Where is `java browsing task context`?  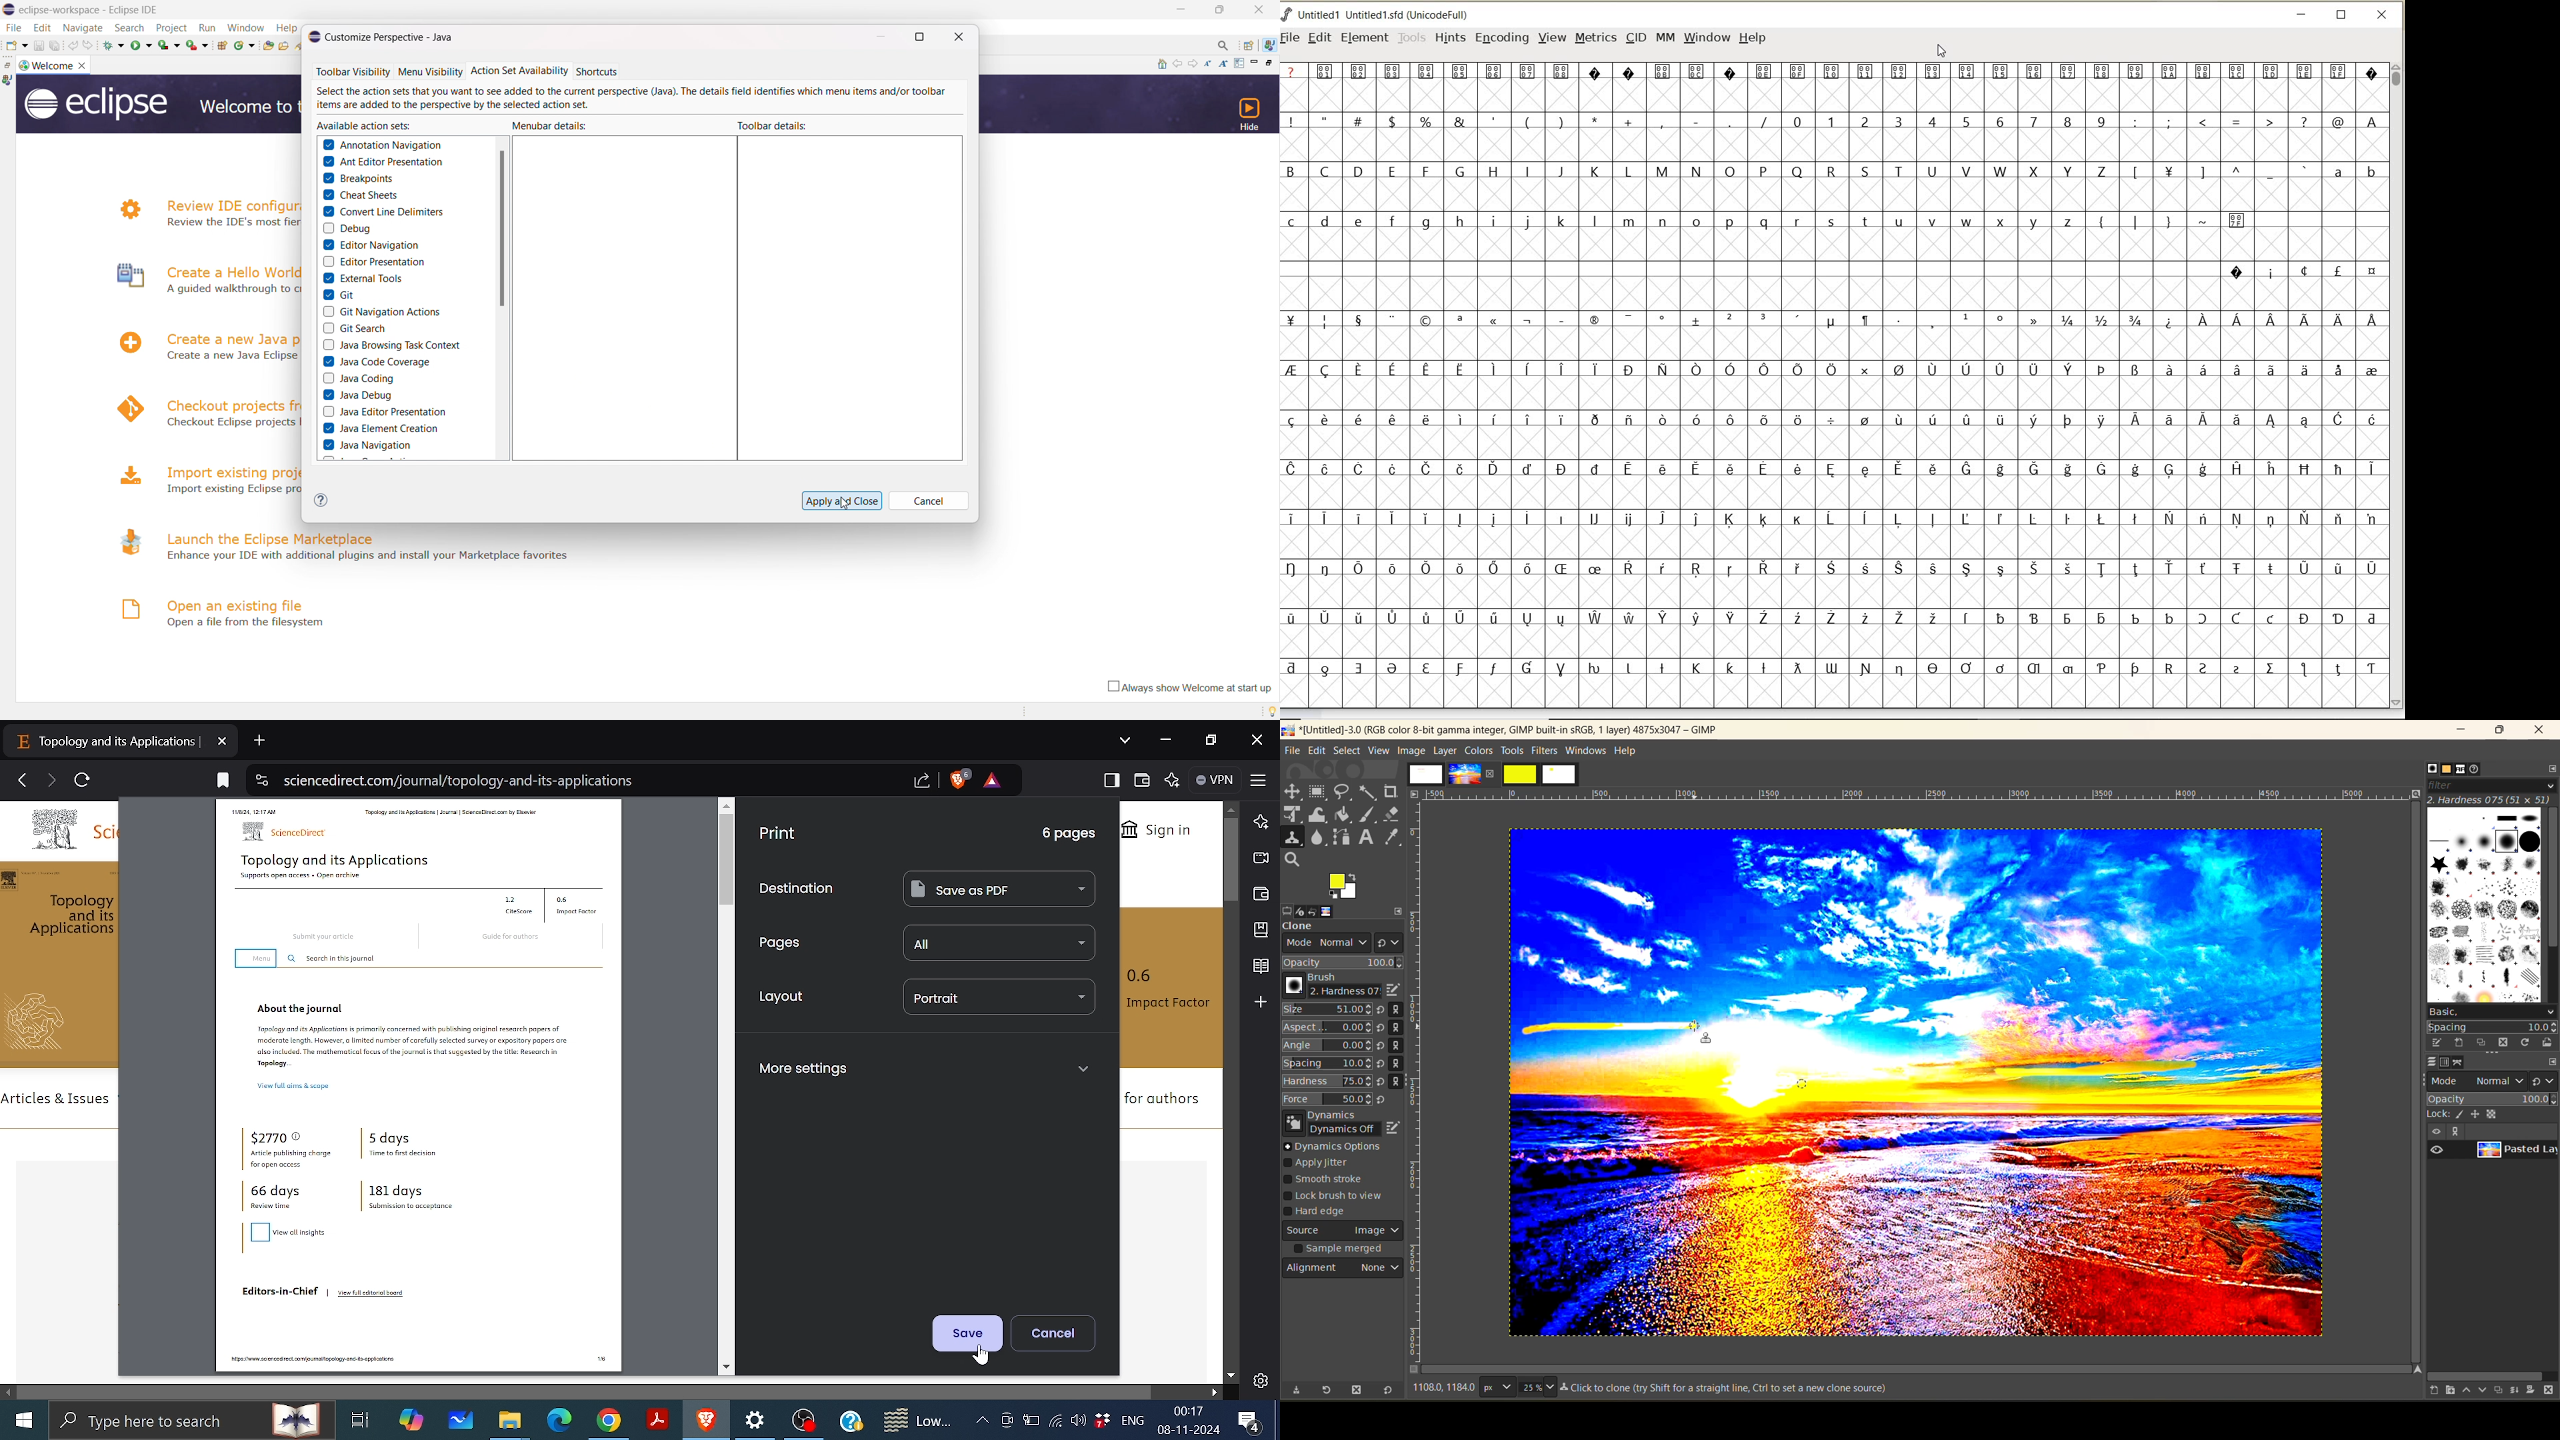
java browsing task context is located at coordinates (391, 344).